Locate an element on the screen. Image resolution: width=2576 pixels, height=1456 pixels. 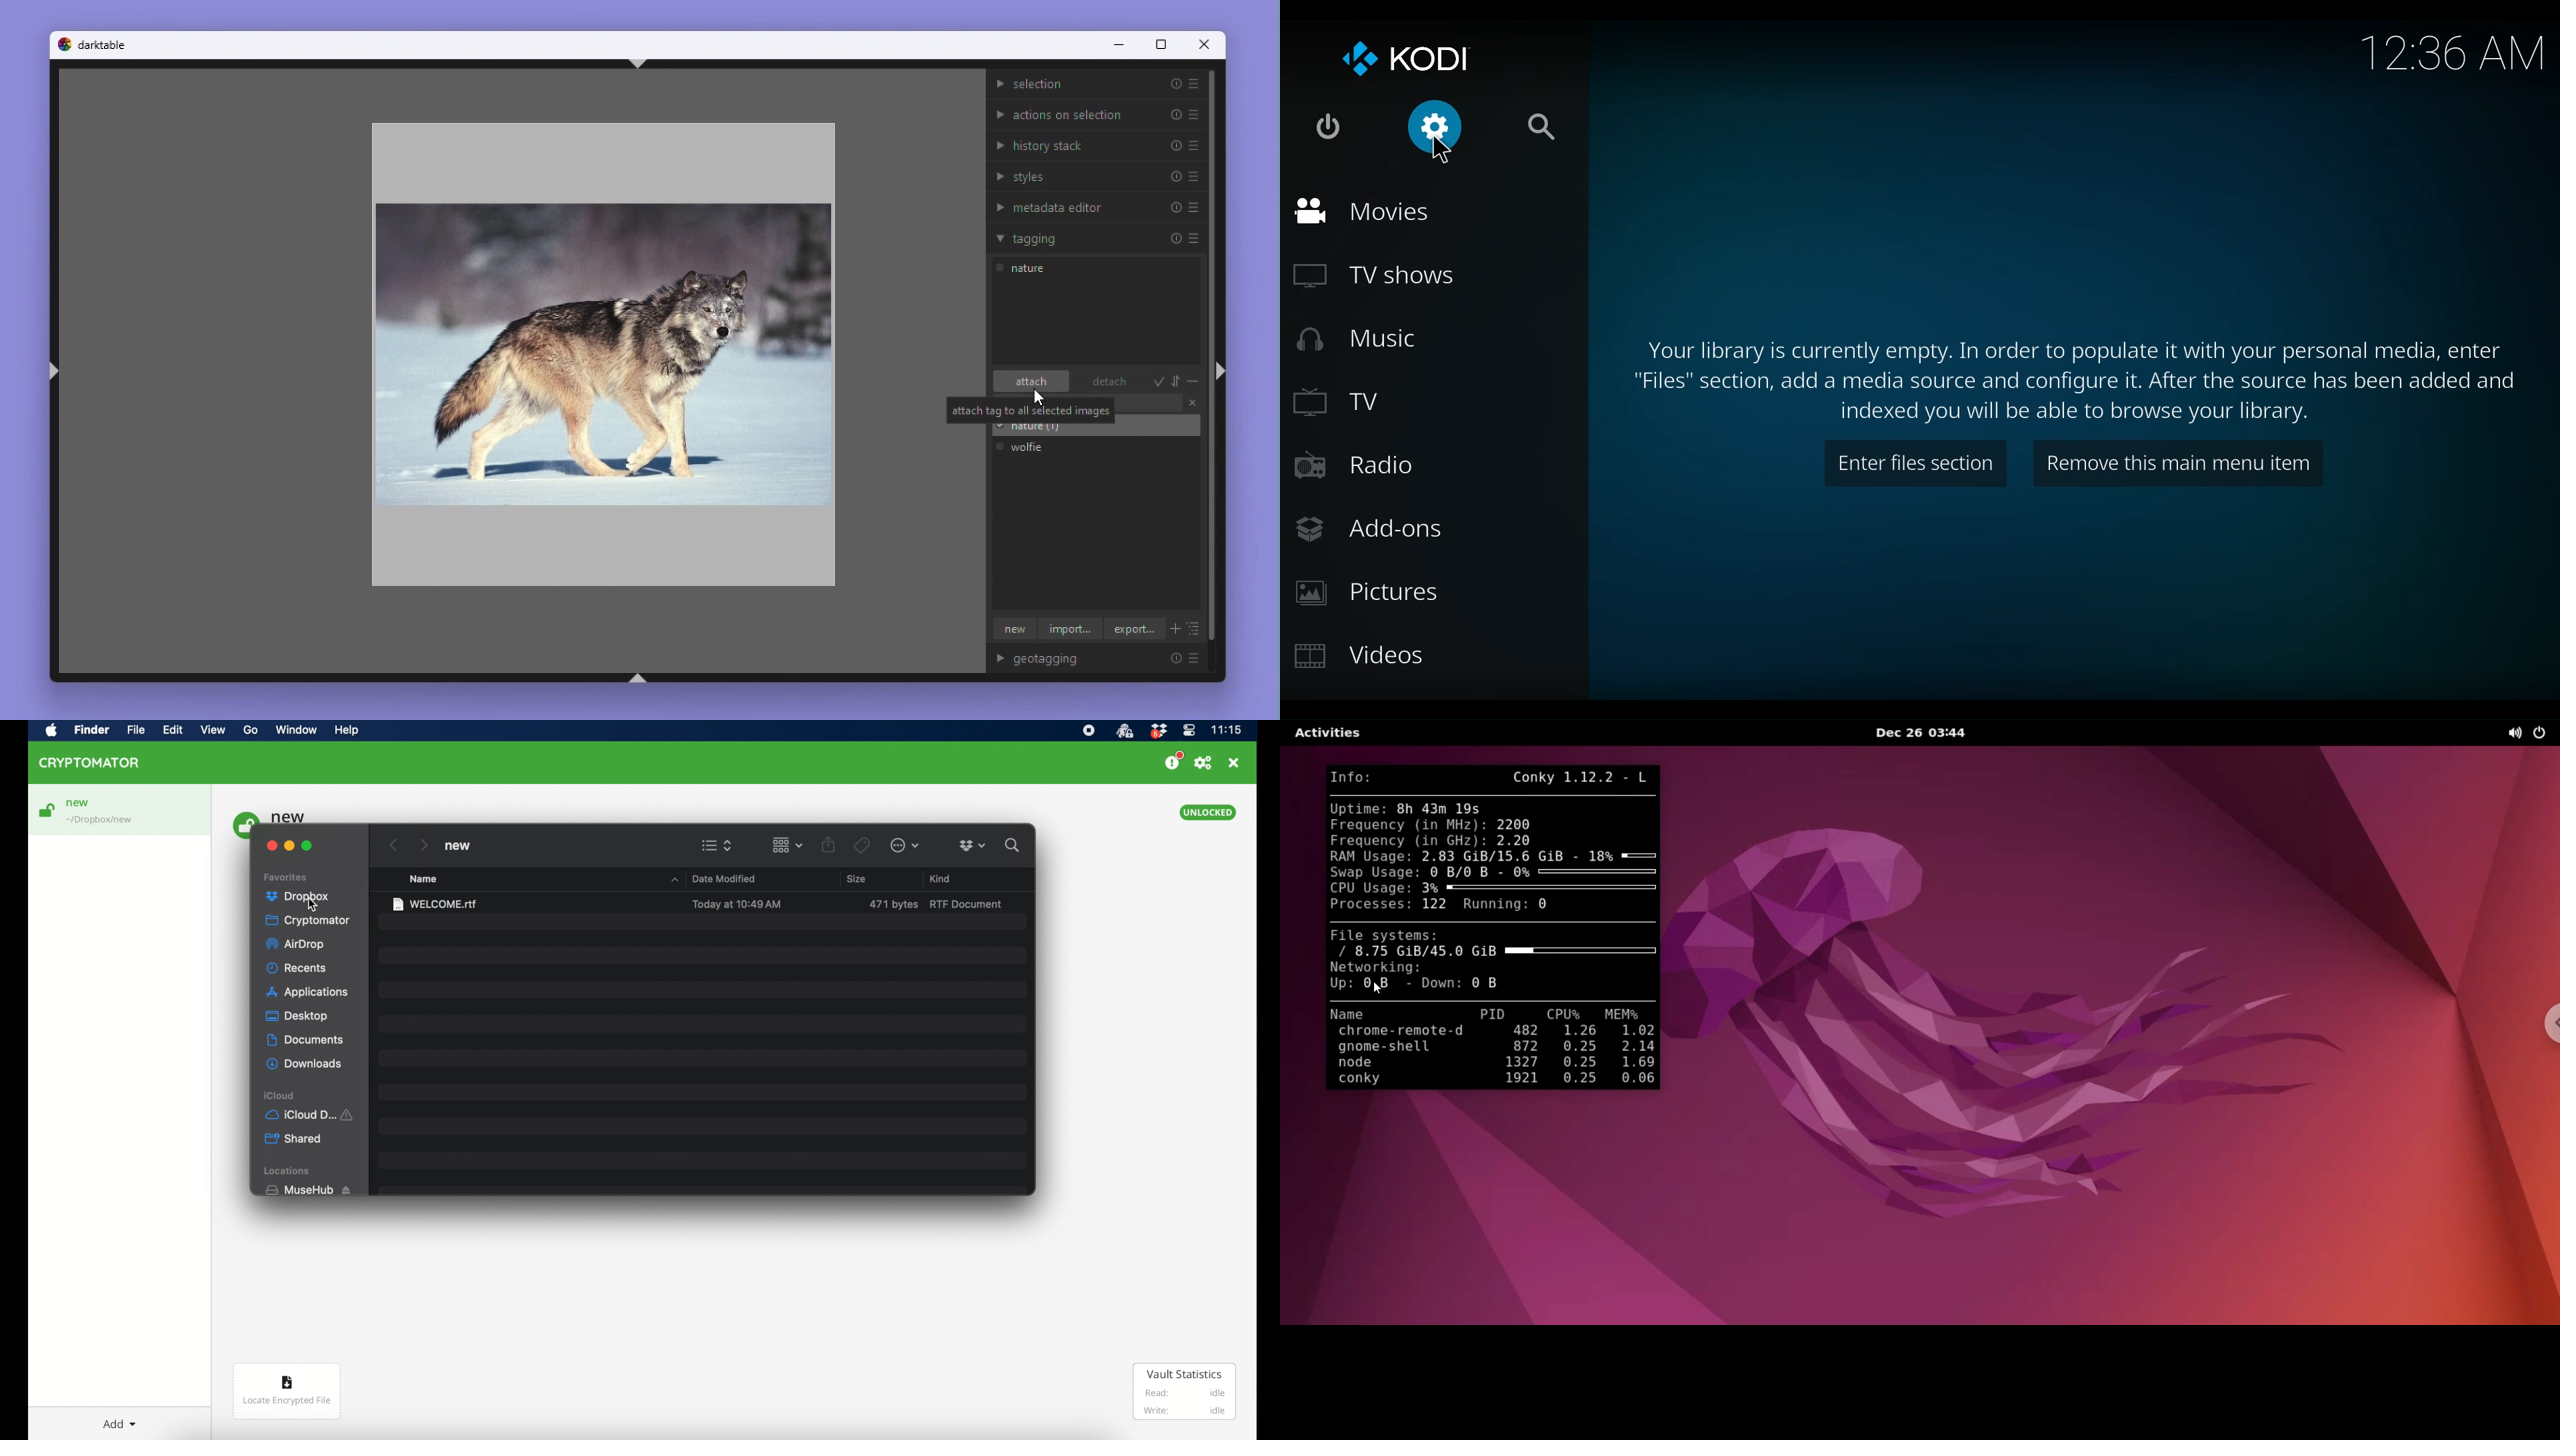
Power options is located at coordinates (1329, 127).